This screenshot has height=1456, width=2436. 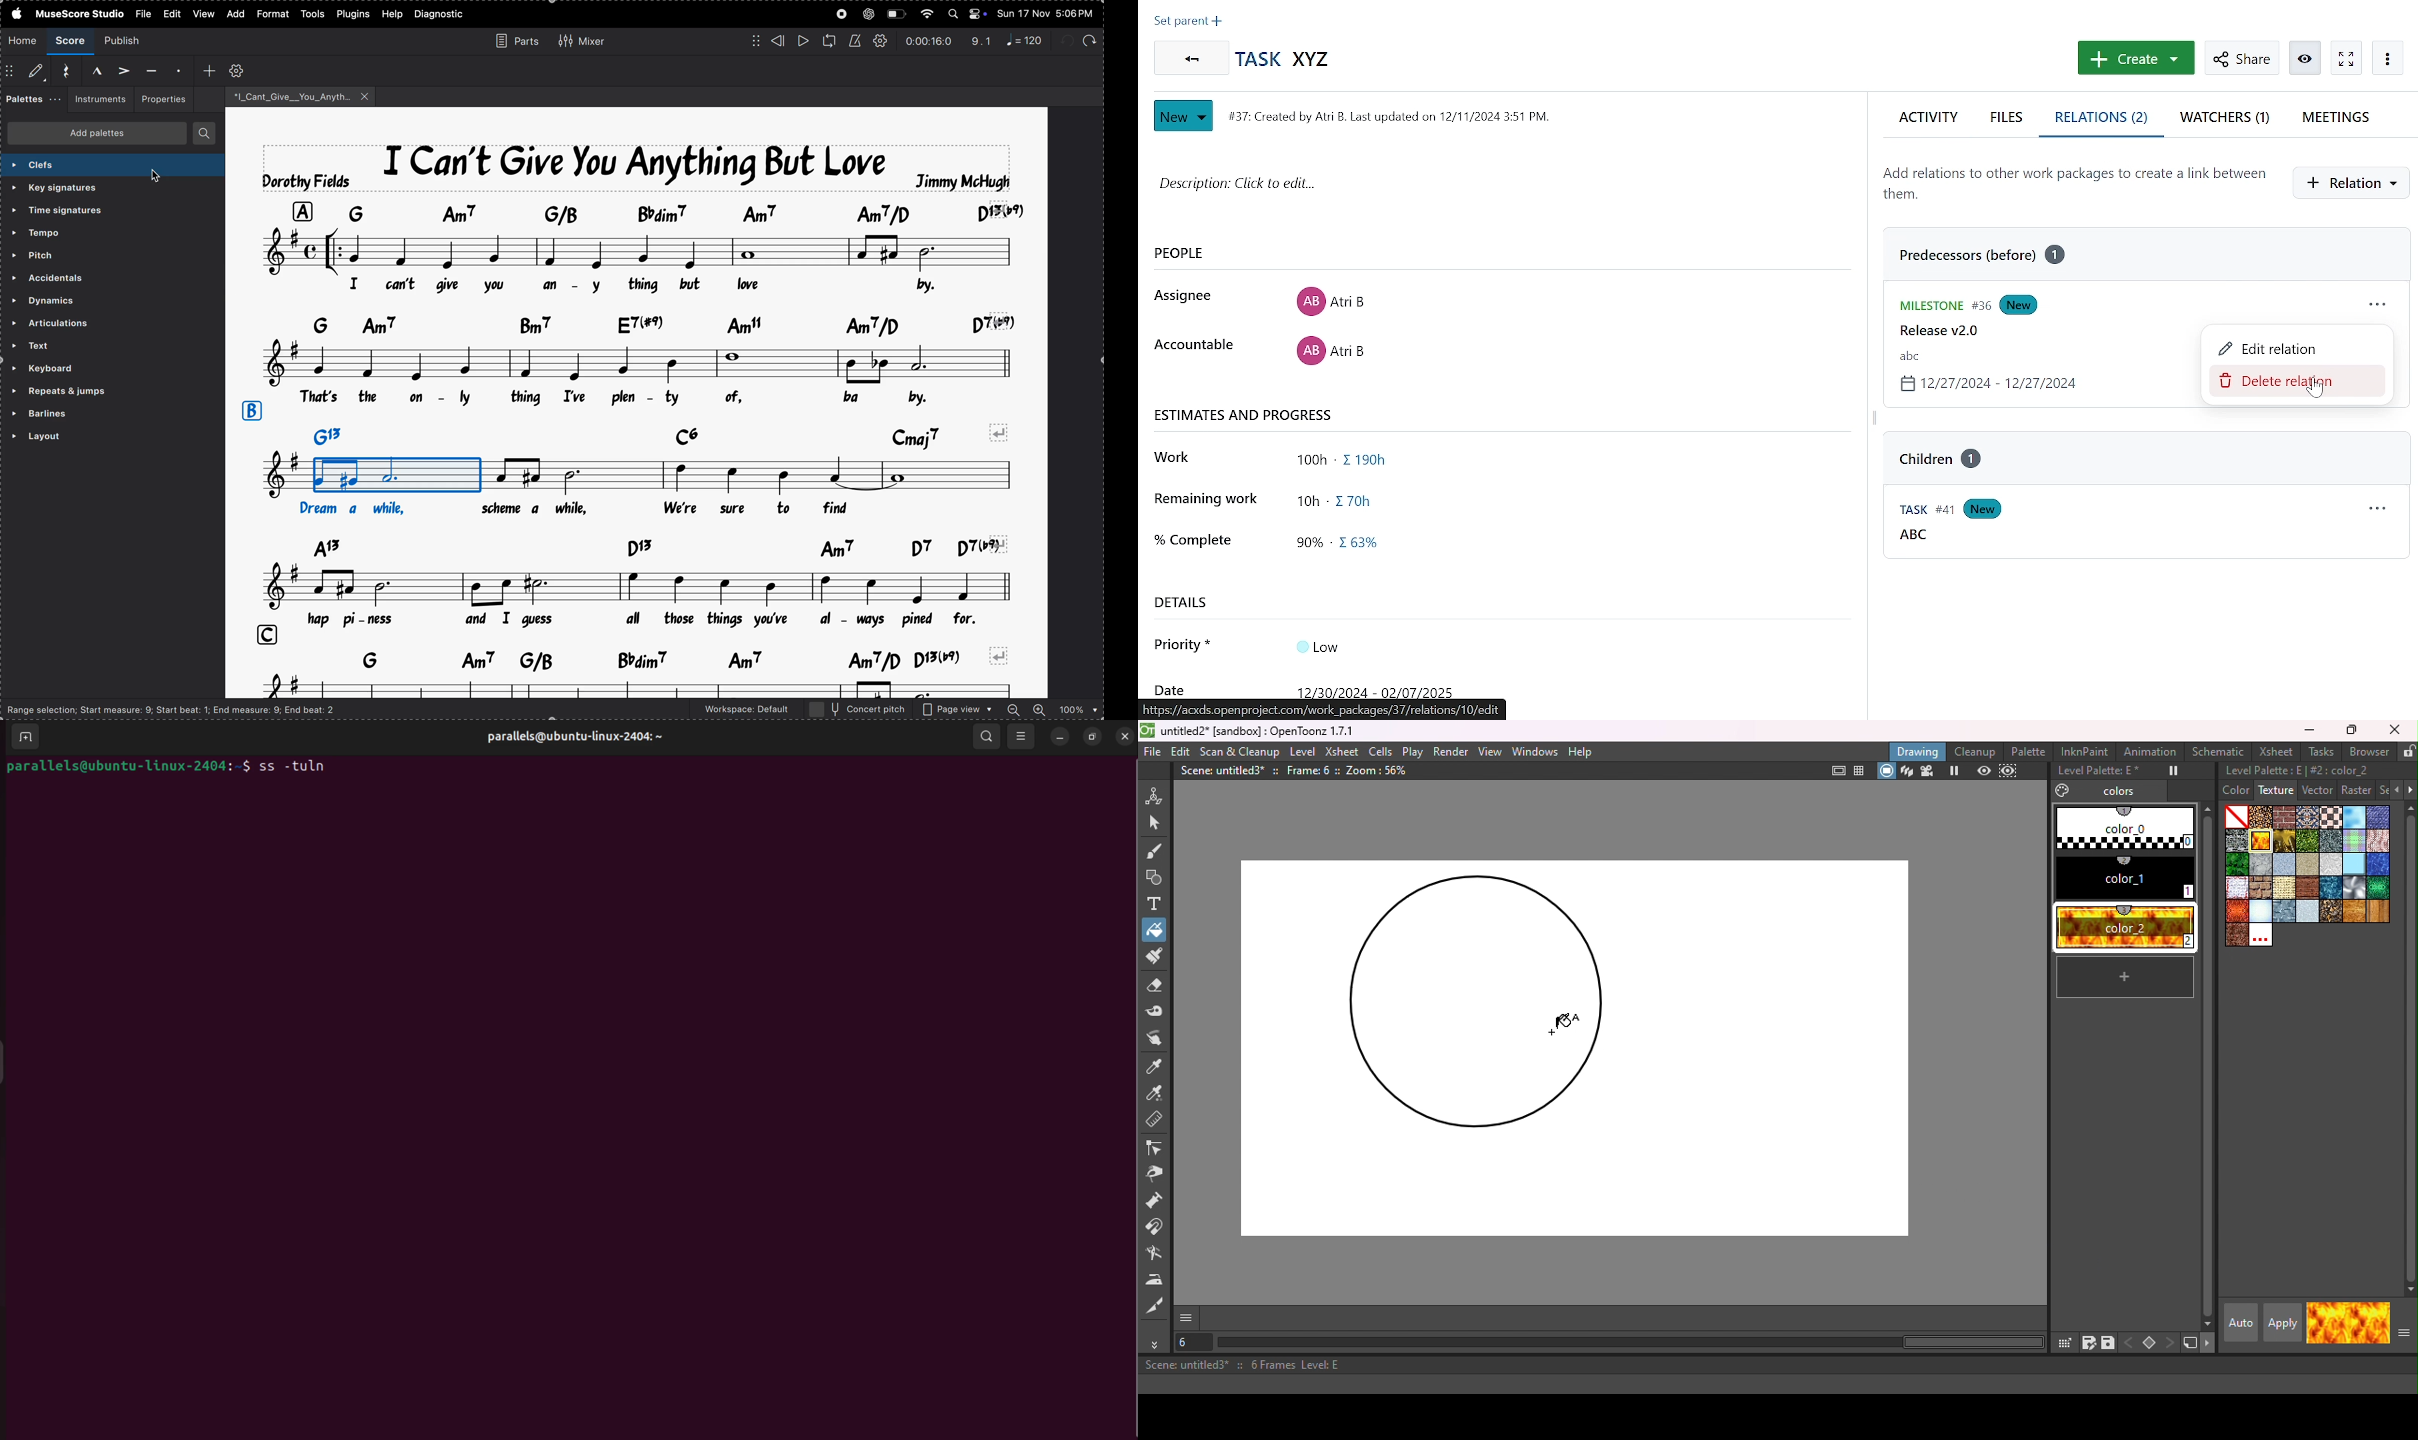 What do you see at coordinates (179, 709) in the screenshot?
I see `Range selection; Start measure: 9; Start beat: 1; End measure: 9; End beat: 2` at bounding box center [179, 709].